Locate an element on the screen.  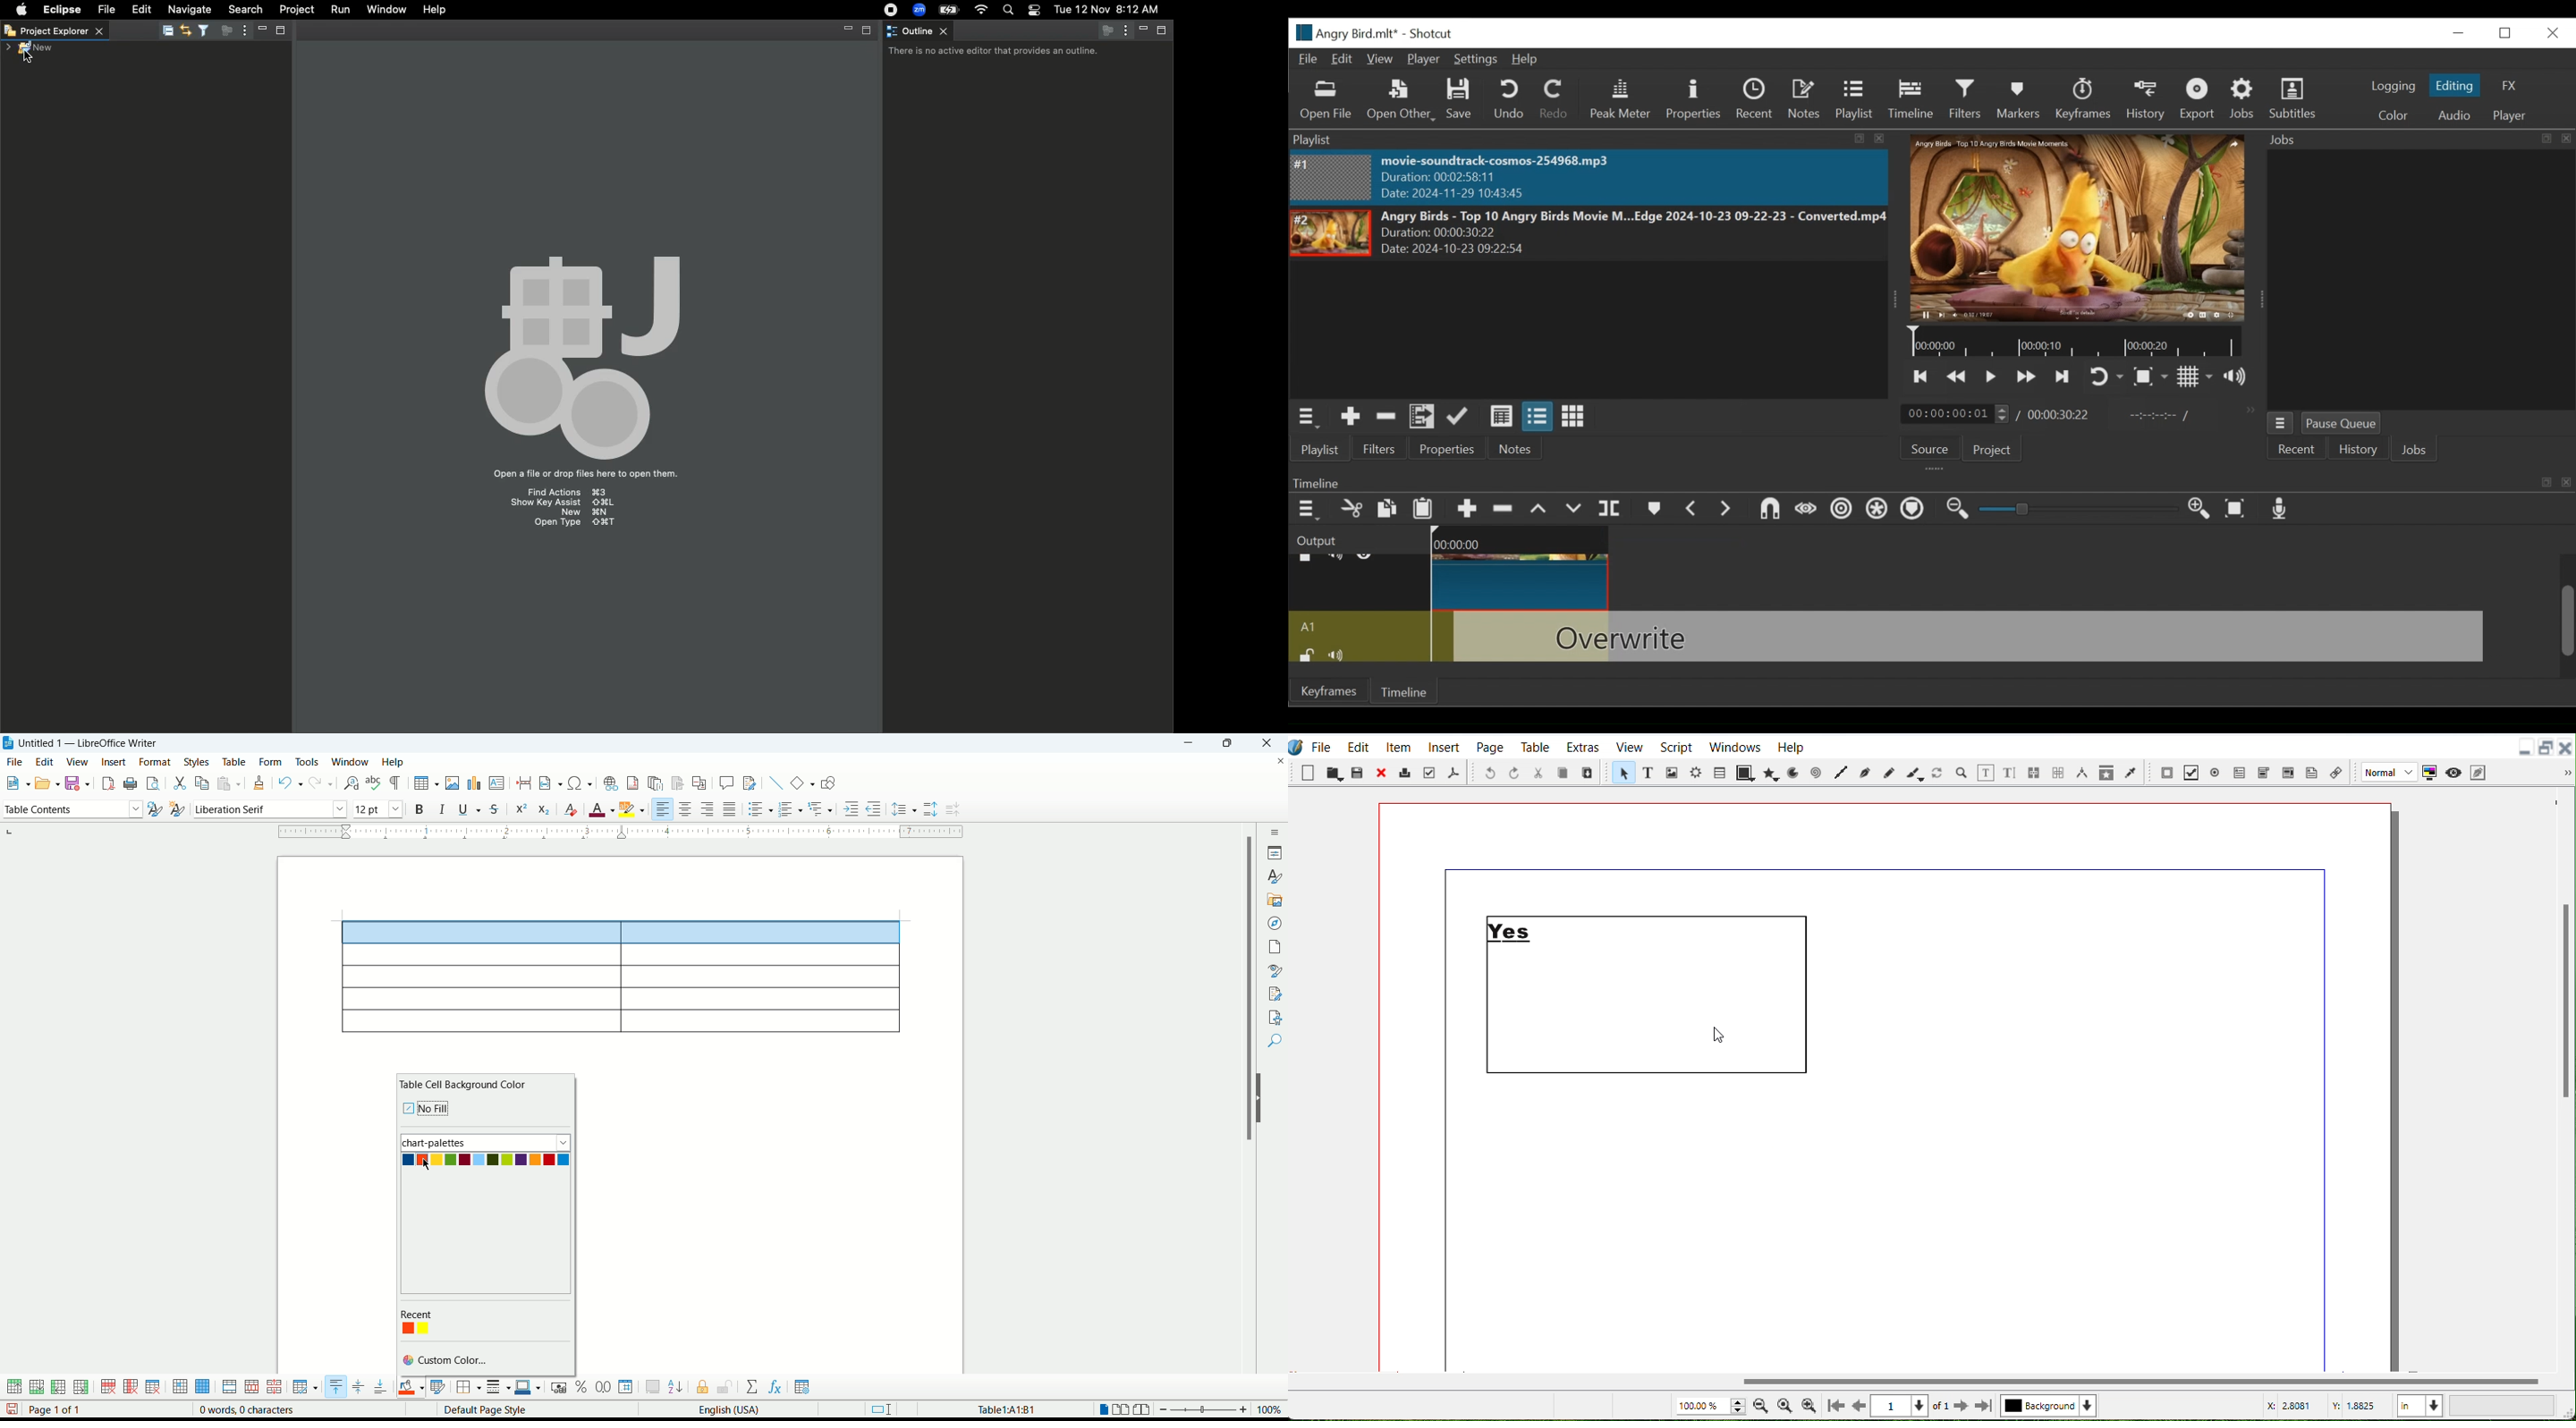
recent colors is located at coordinates (417, 1328).